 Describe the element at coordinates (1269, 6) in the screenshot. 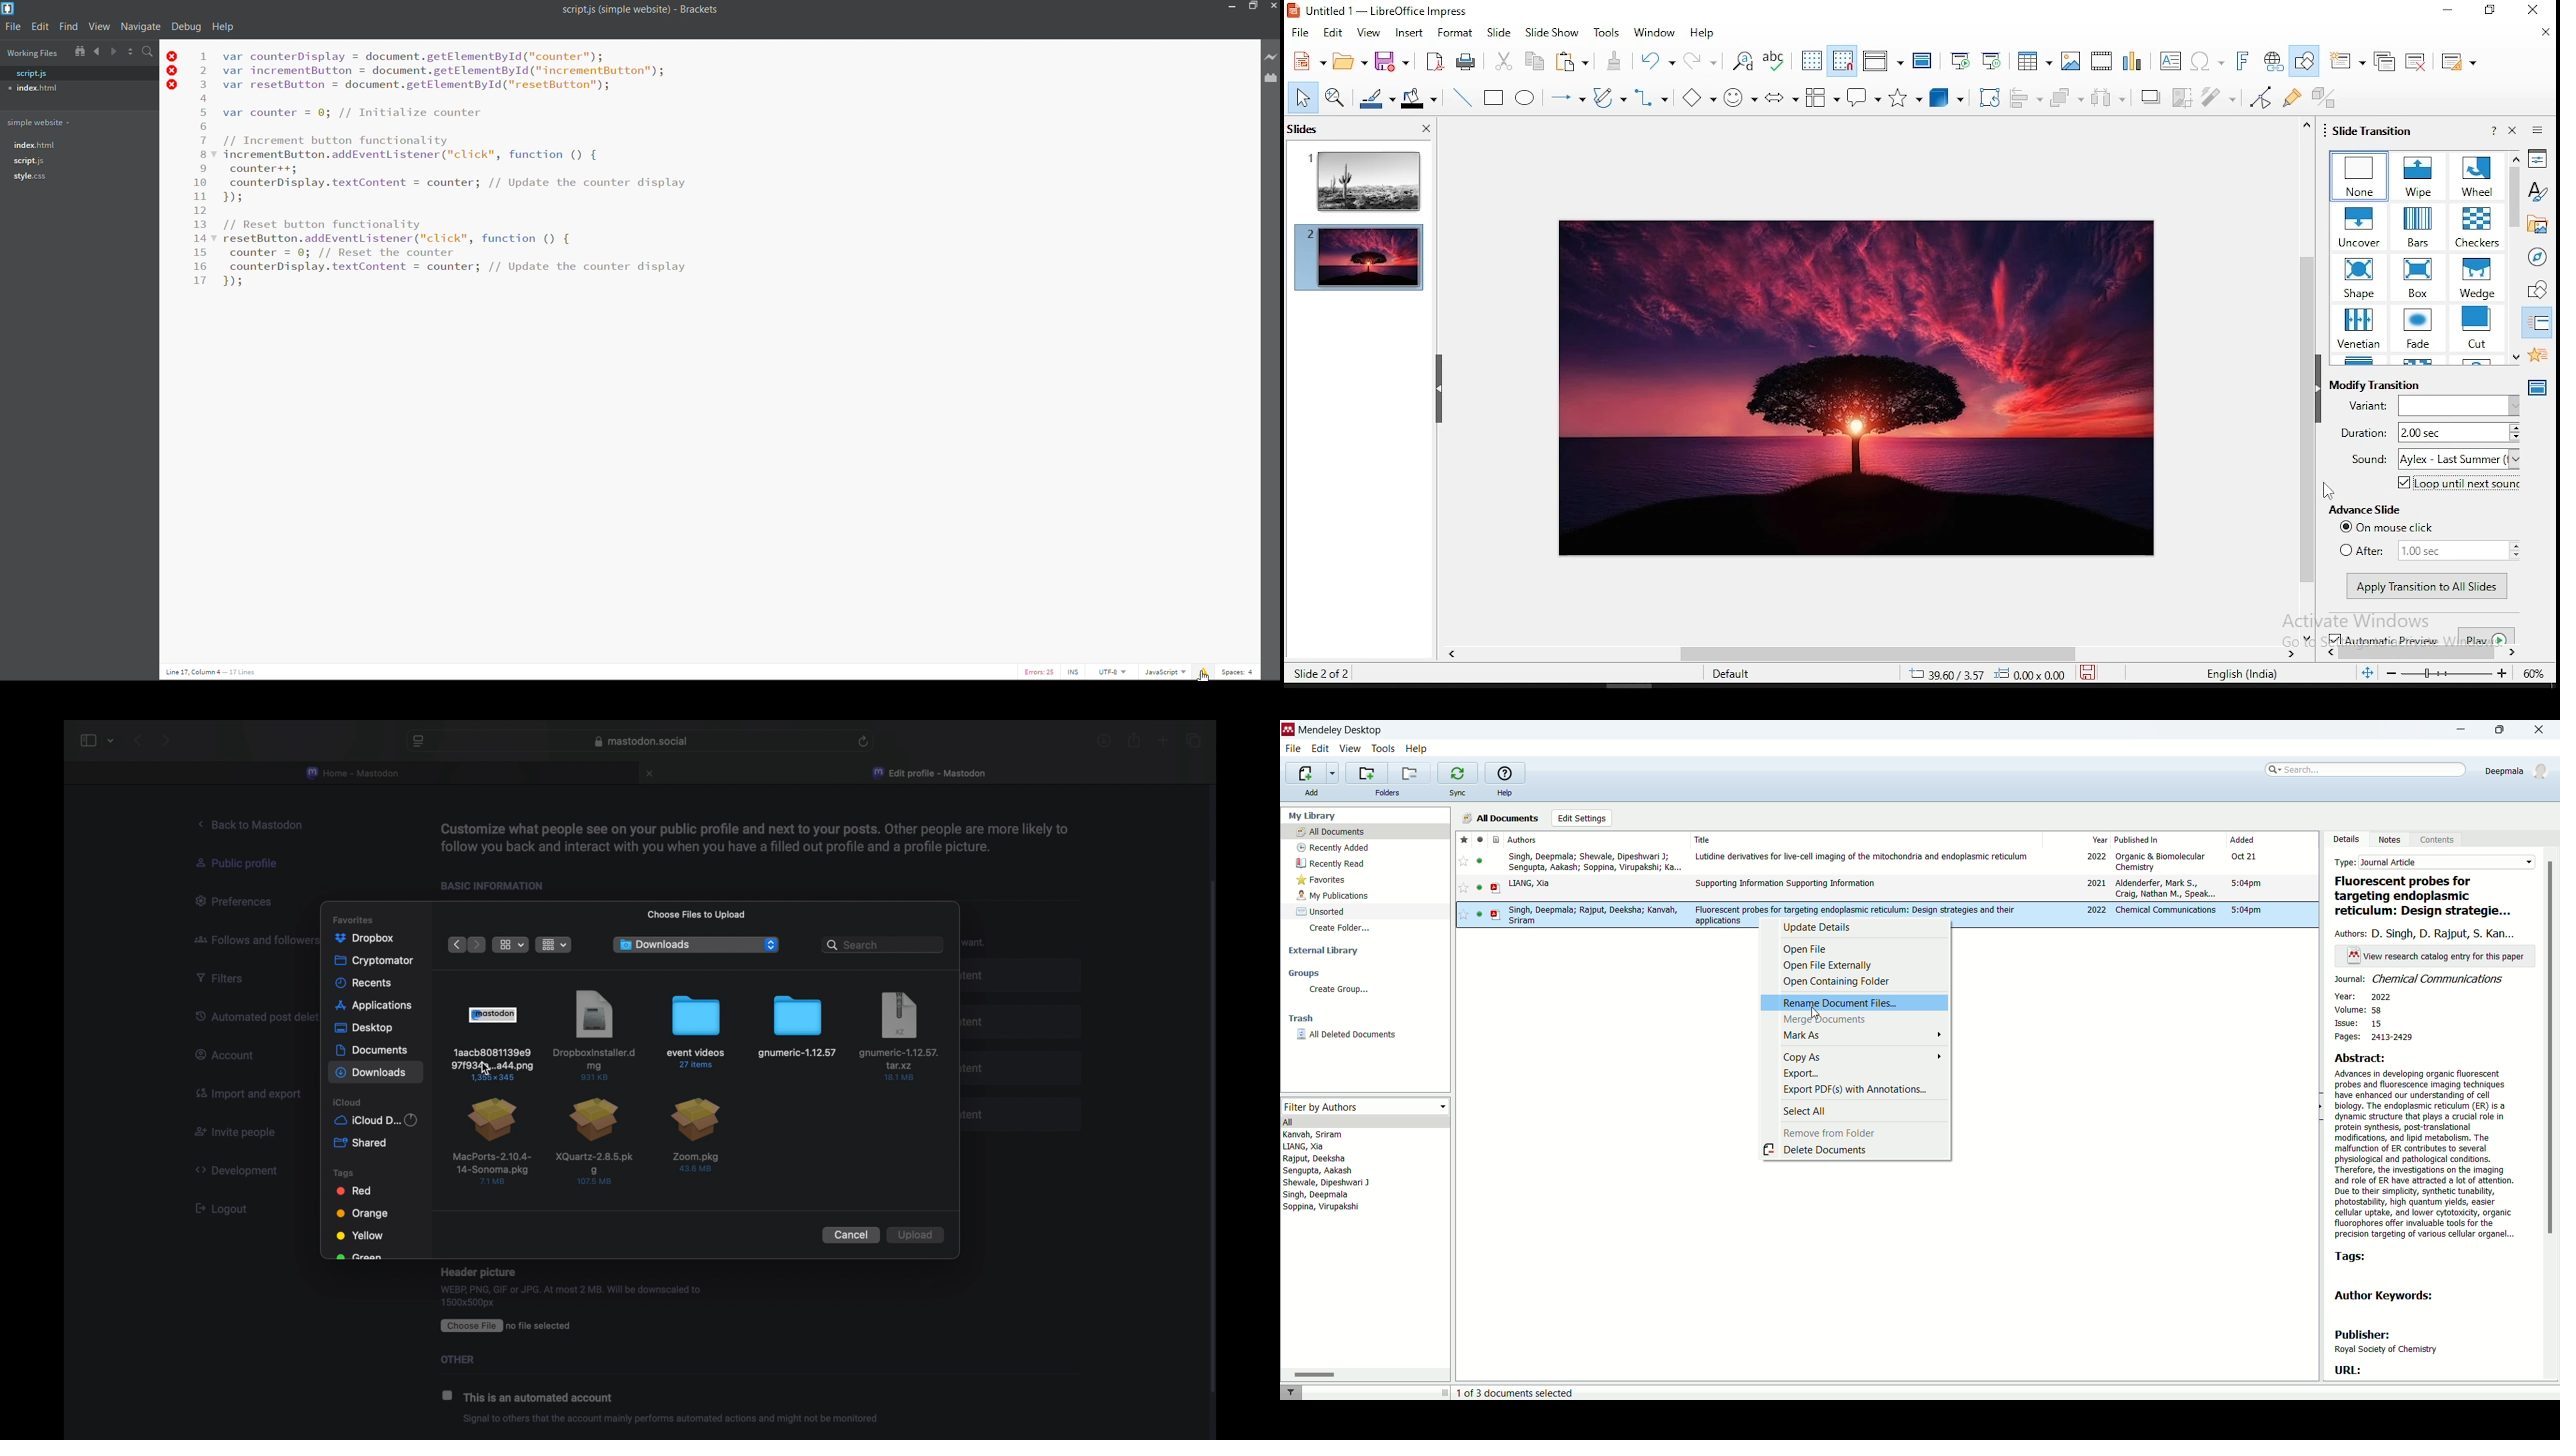

I see `close` at that location.